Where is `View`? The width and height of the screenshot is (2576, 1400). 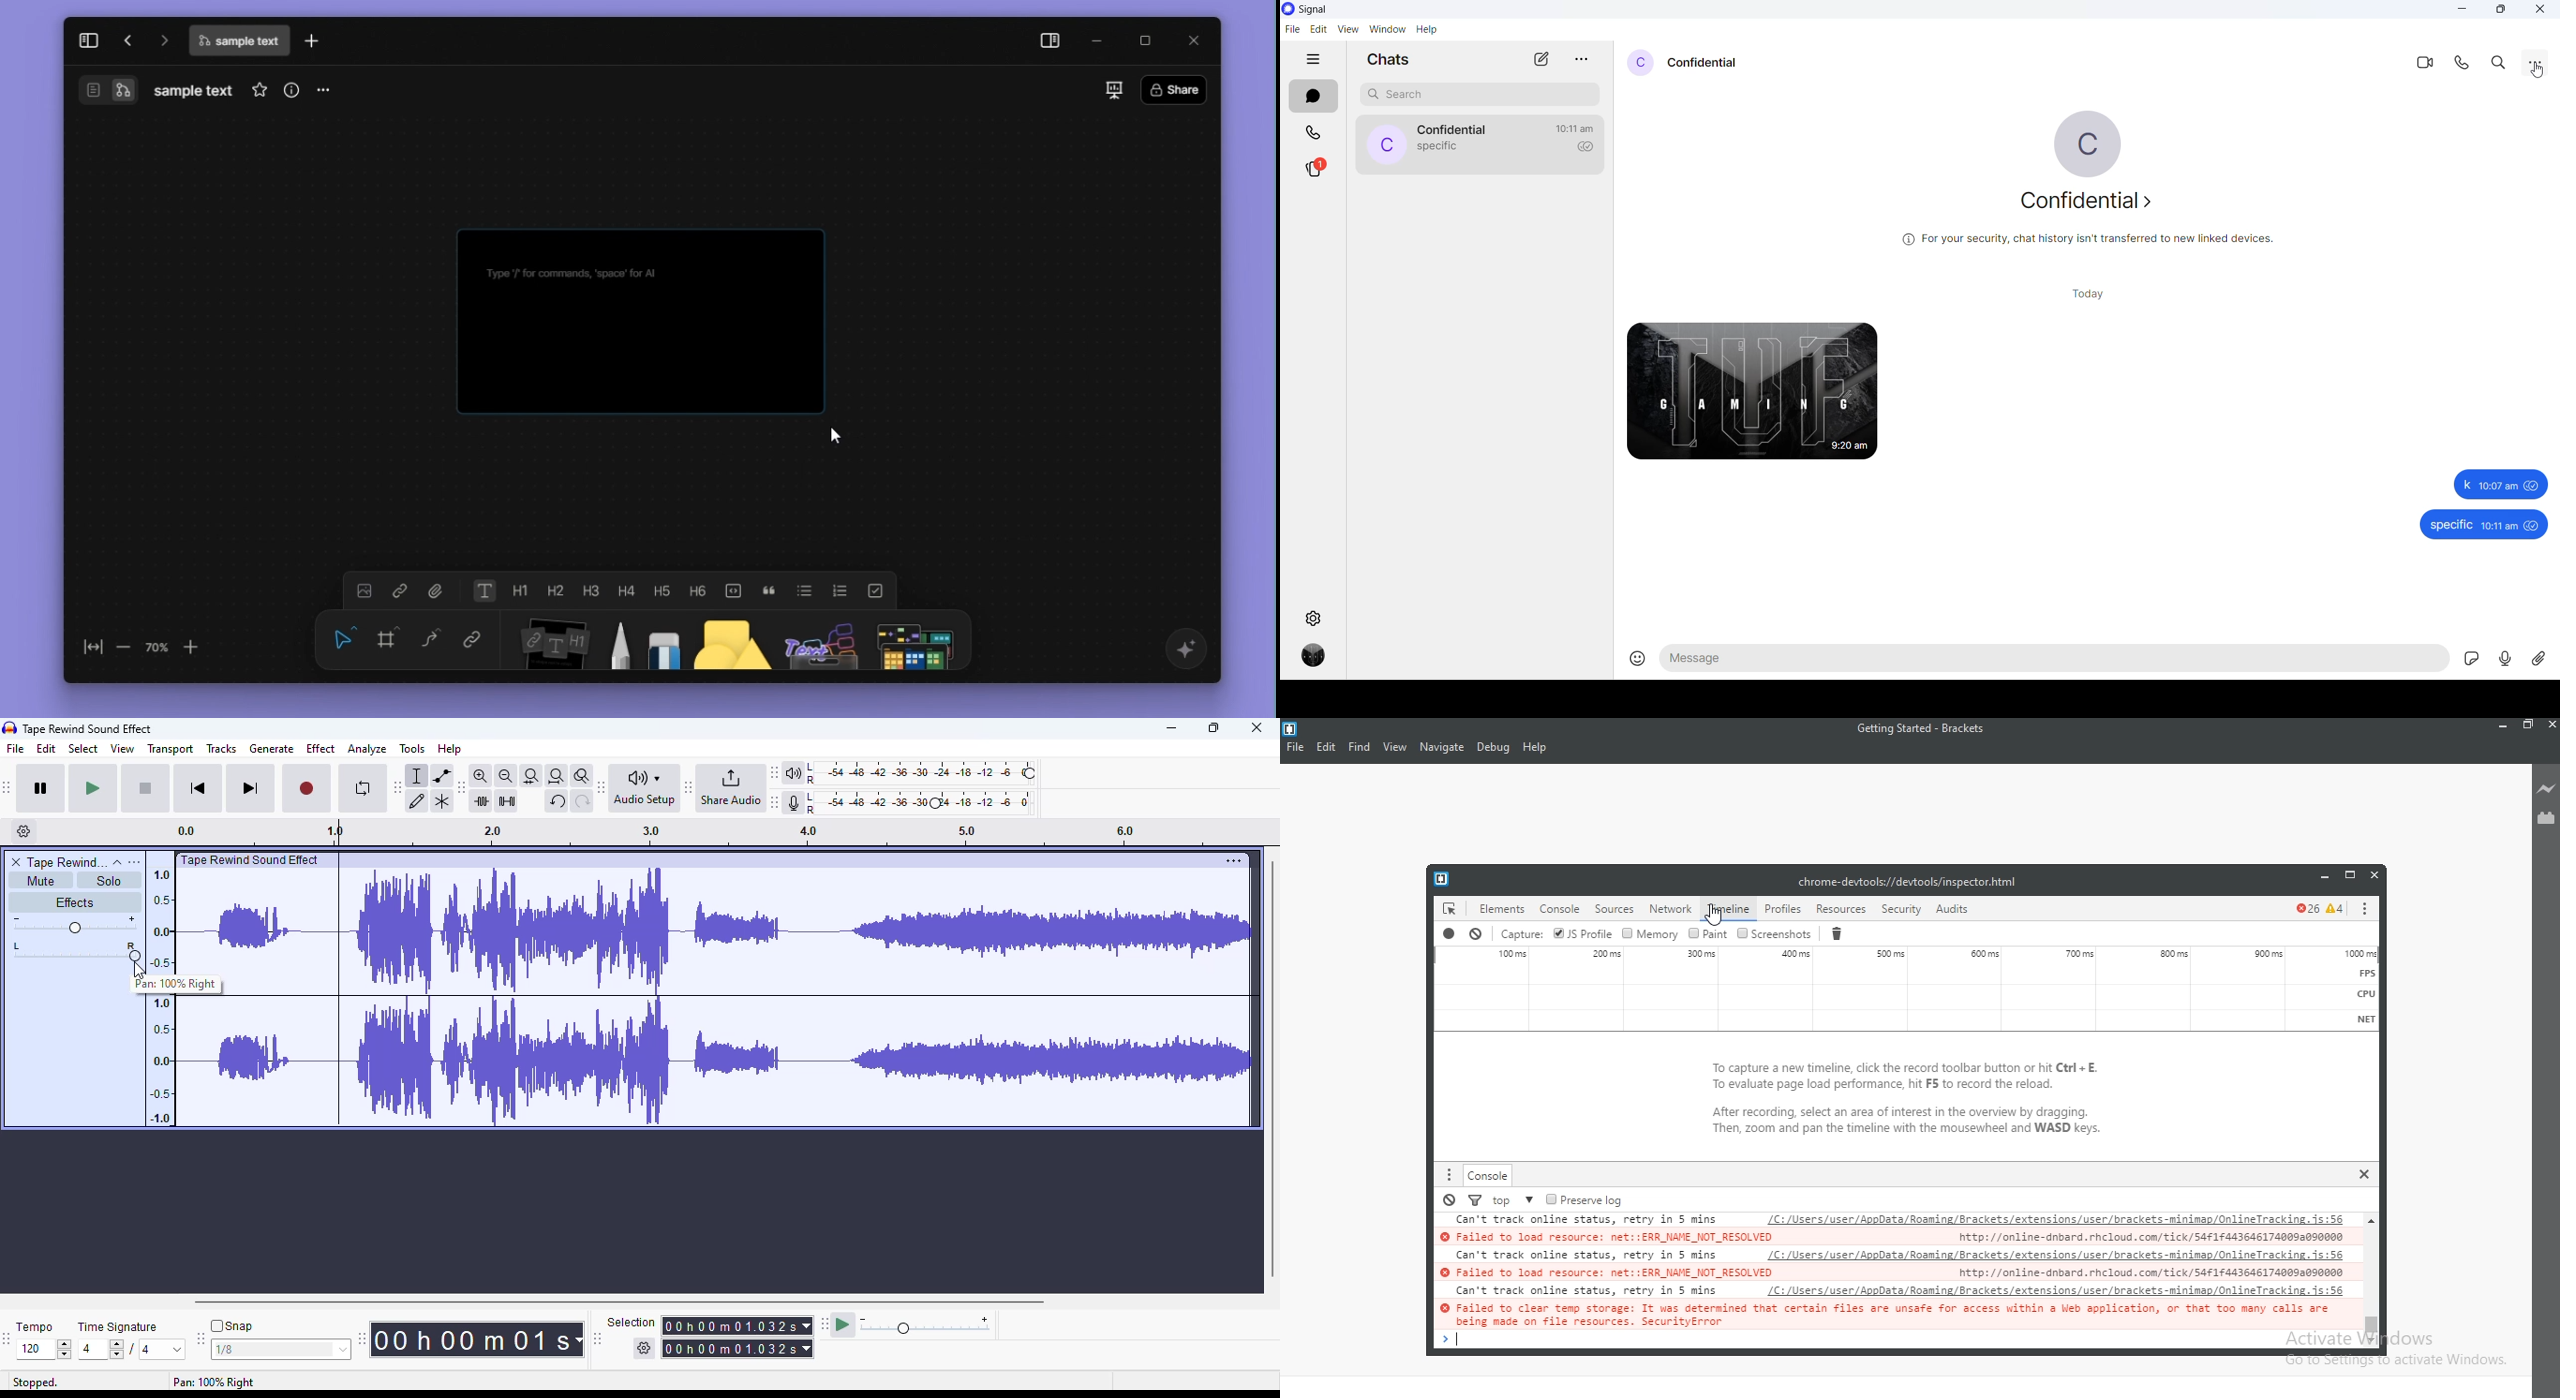 View is located at coordinates (1396, 747).